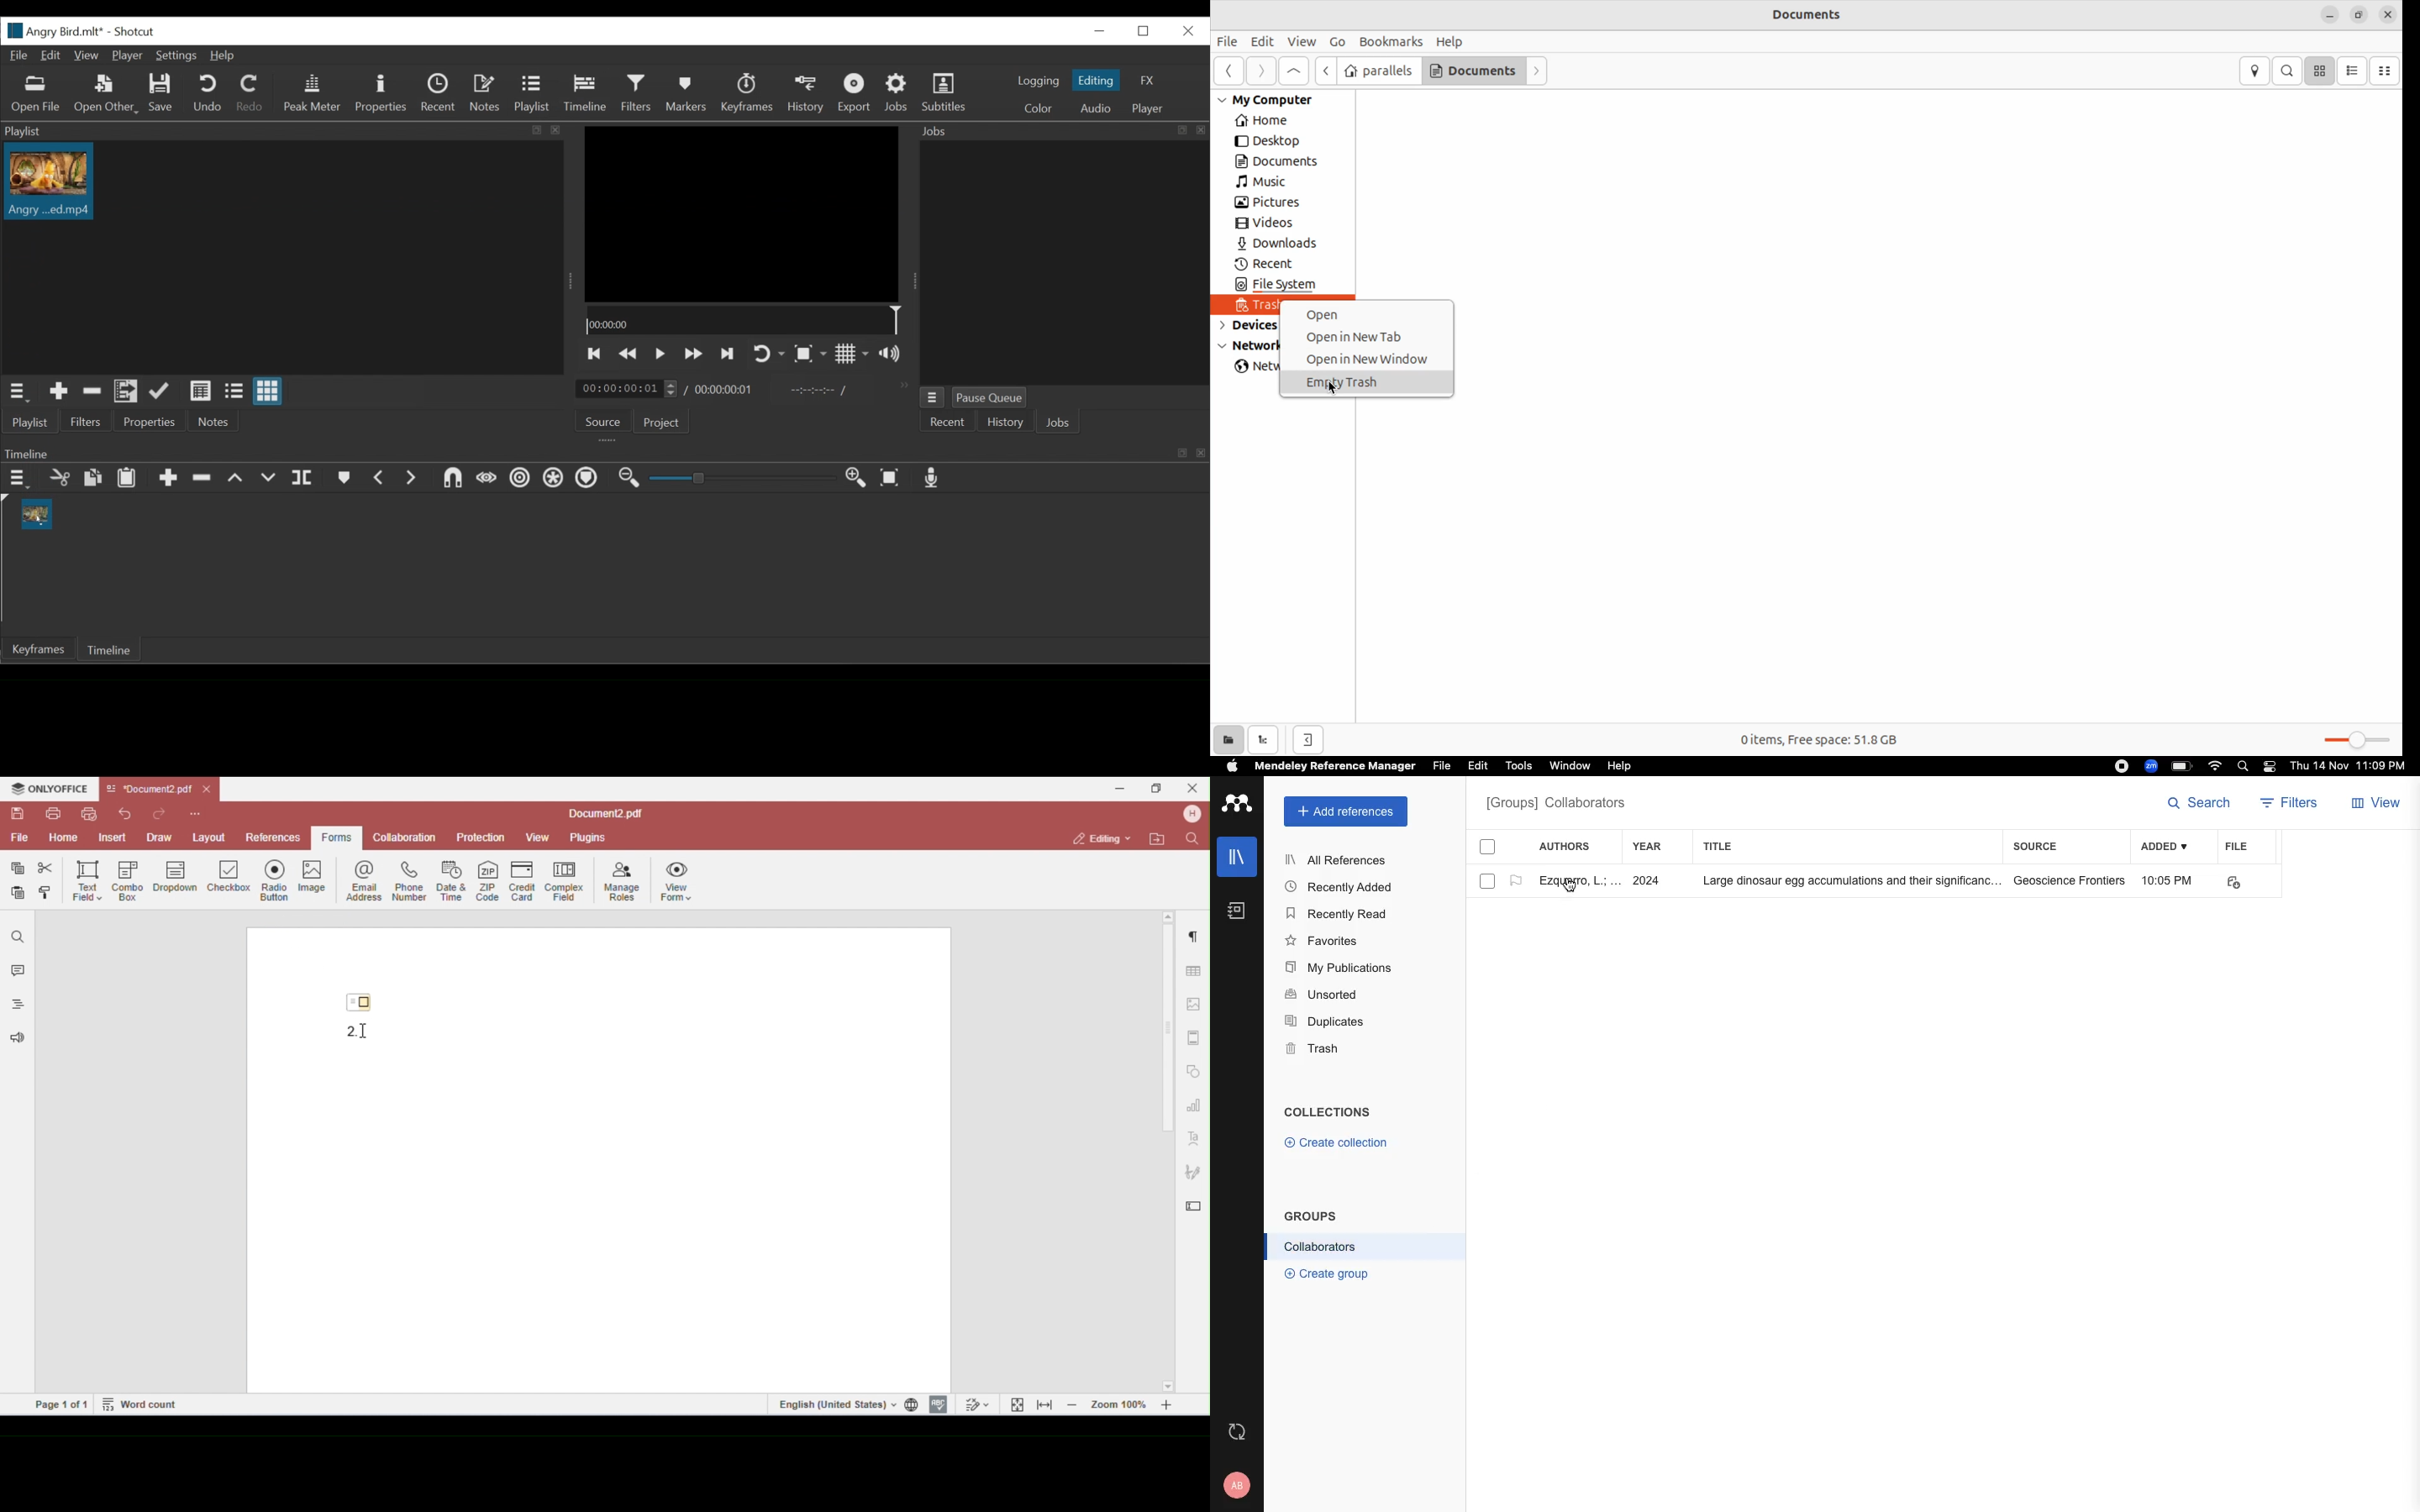 The image size is (2436, 1512). I want to click on Pause Queue, so click(991, 396).